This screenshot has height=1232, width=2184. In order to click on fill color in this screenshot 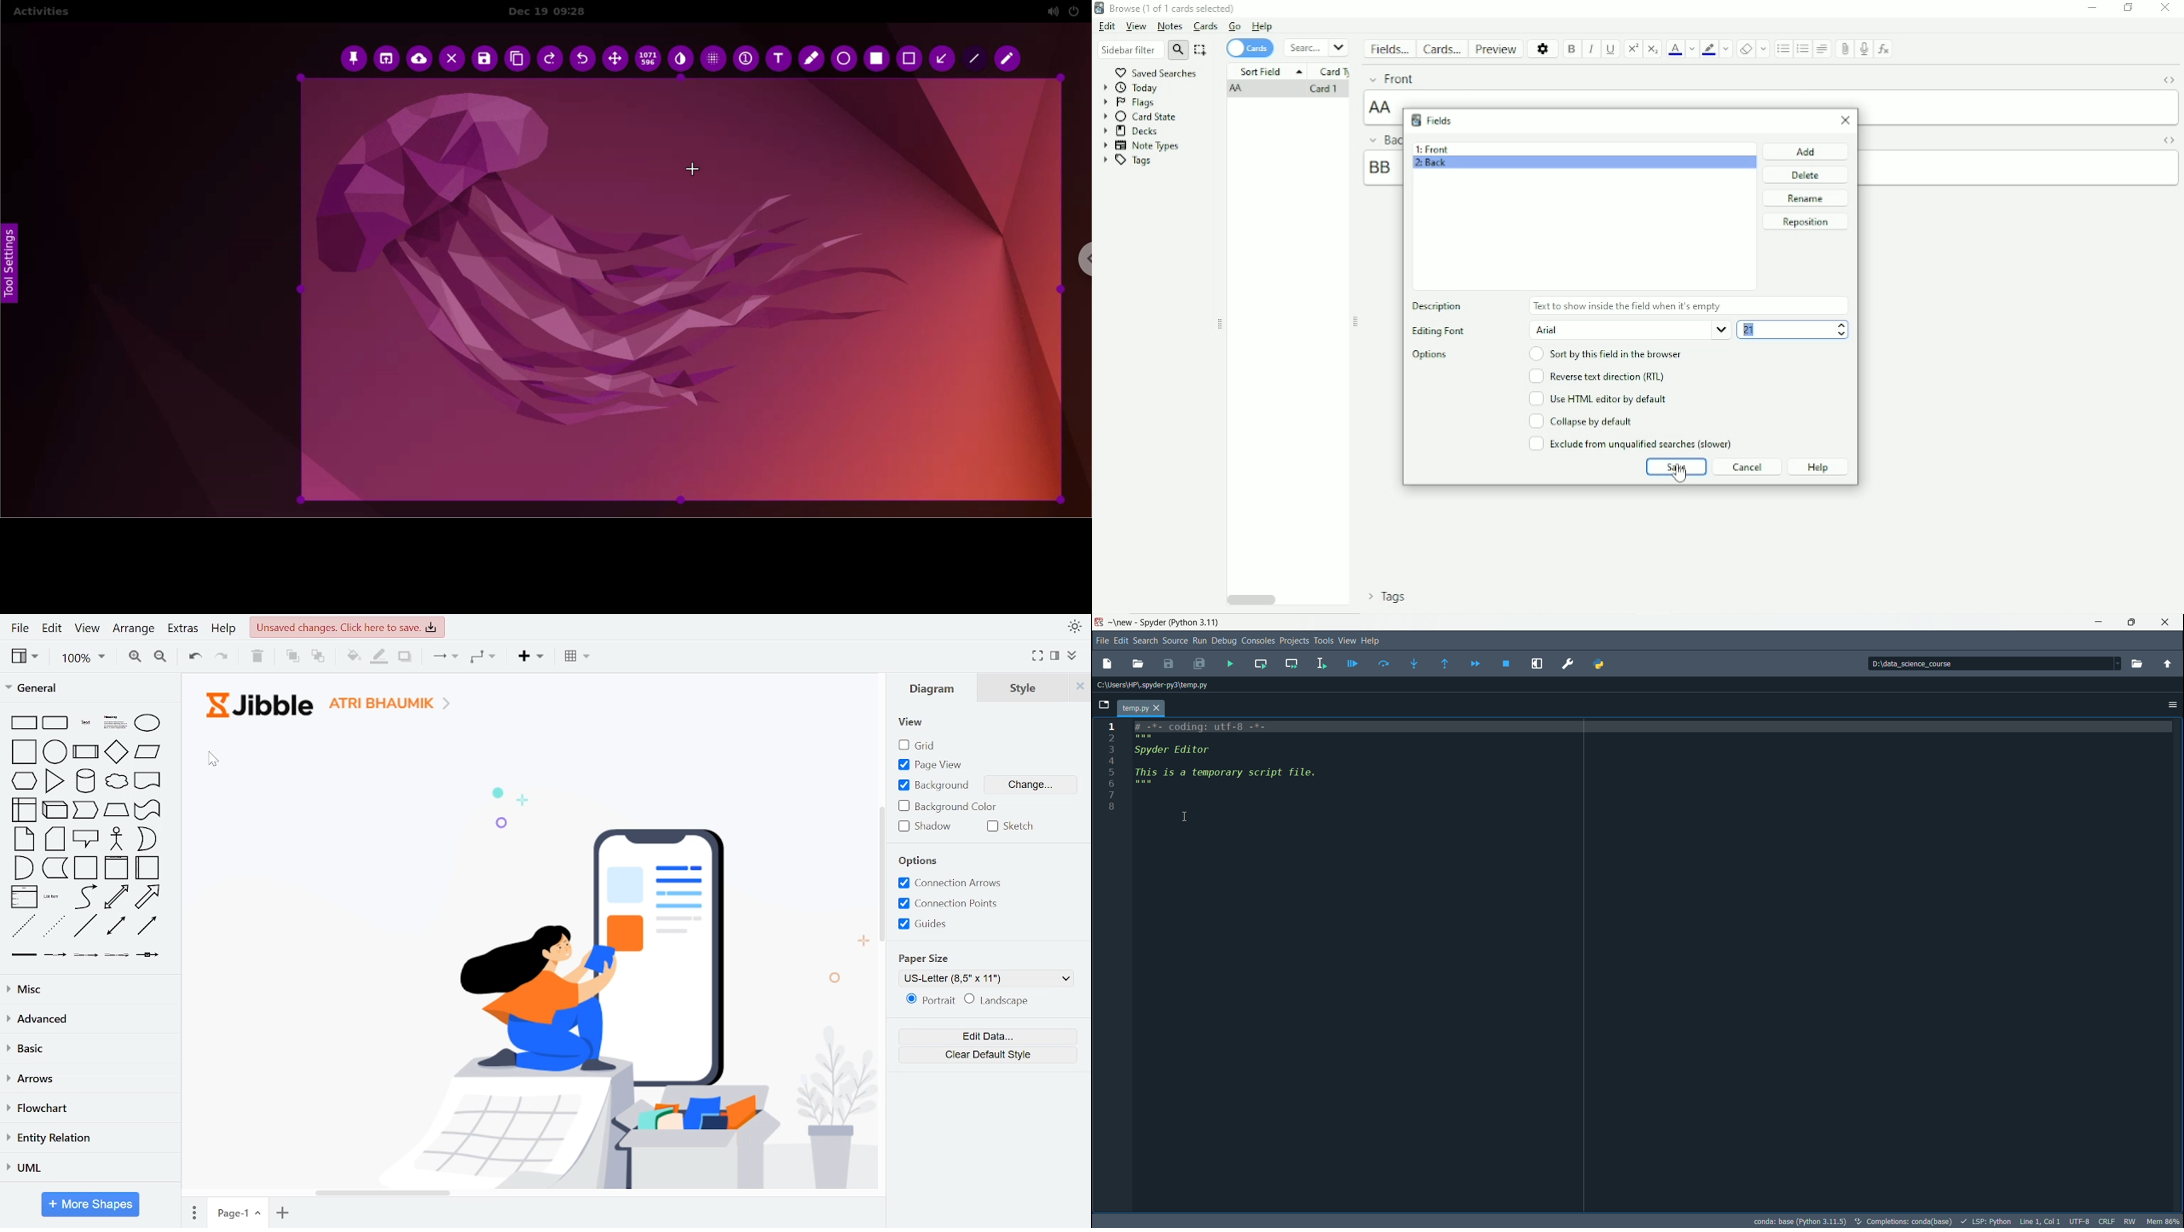, I will do `click(351, 656)`.